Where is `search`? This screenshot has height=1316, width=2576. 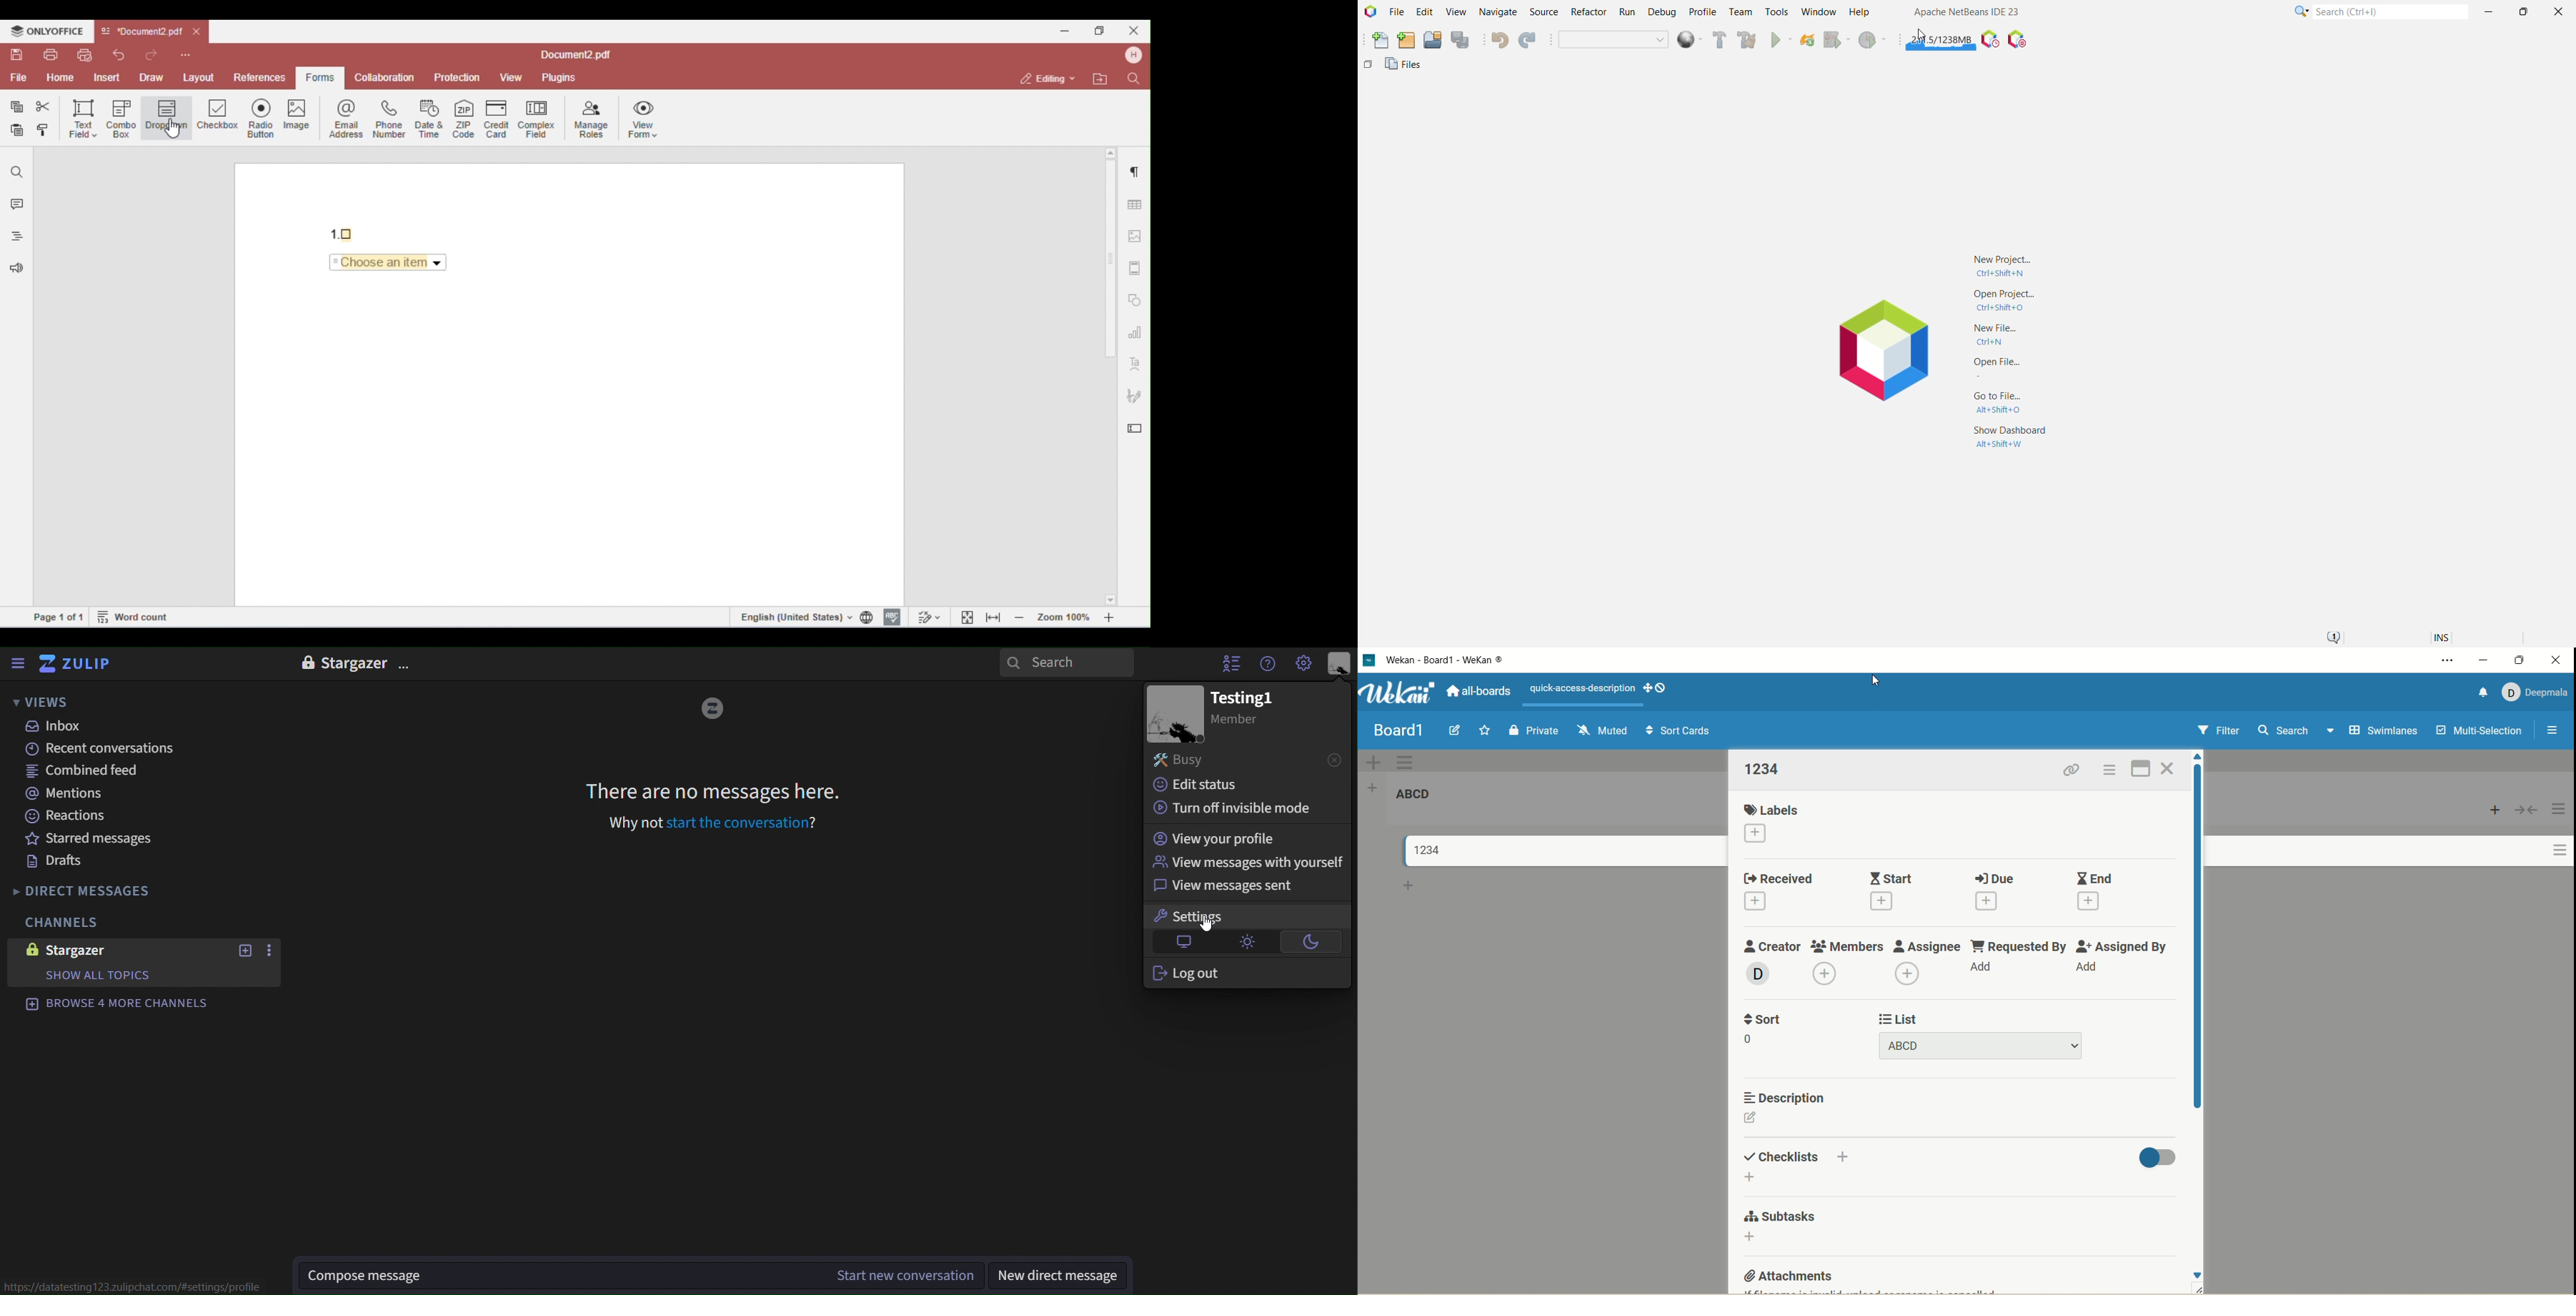 search is located at coordinates (2297, 732).